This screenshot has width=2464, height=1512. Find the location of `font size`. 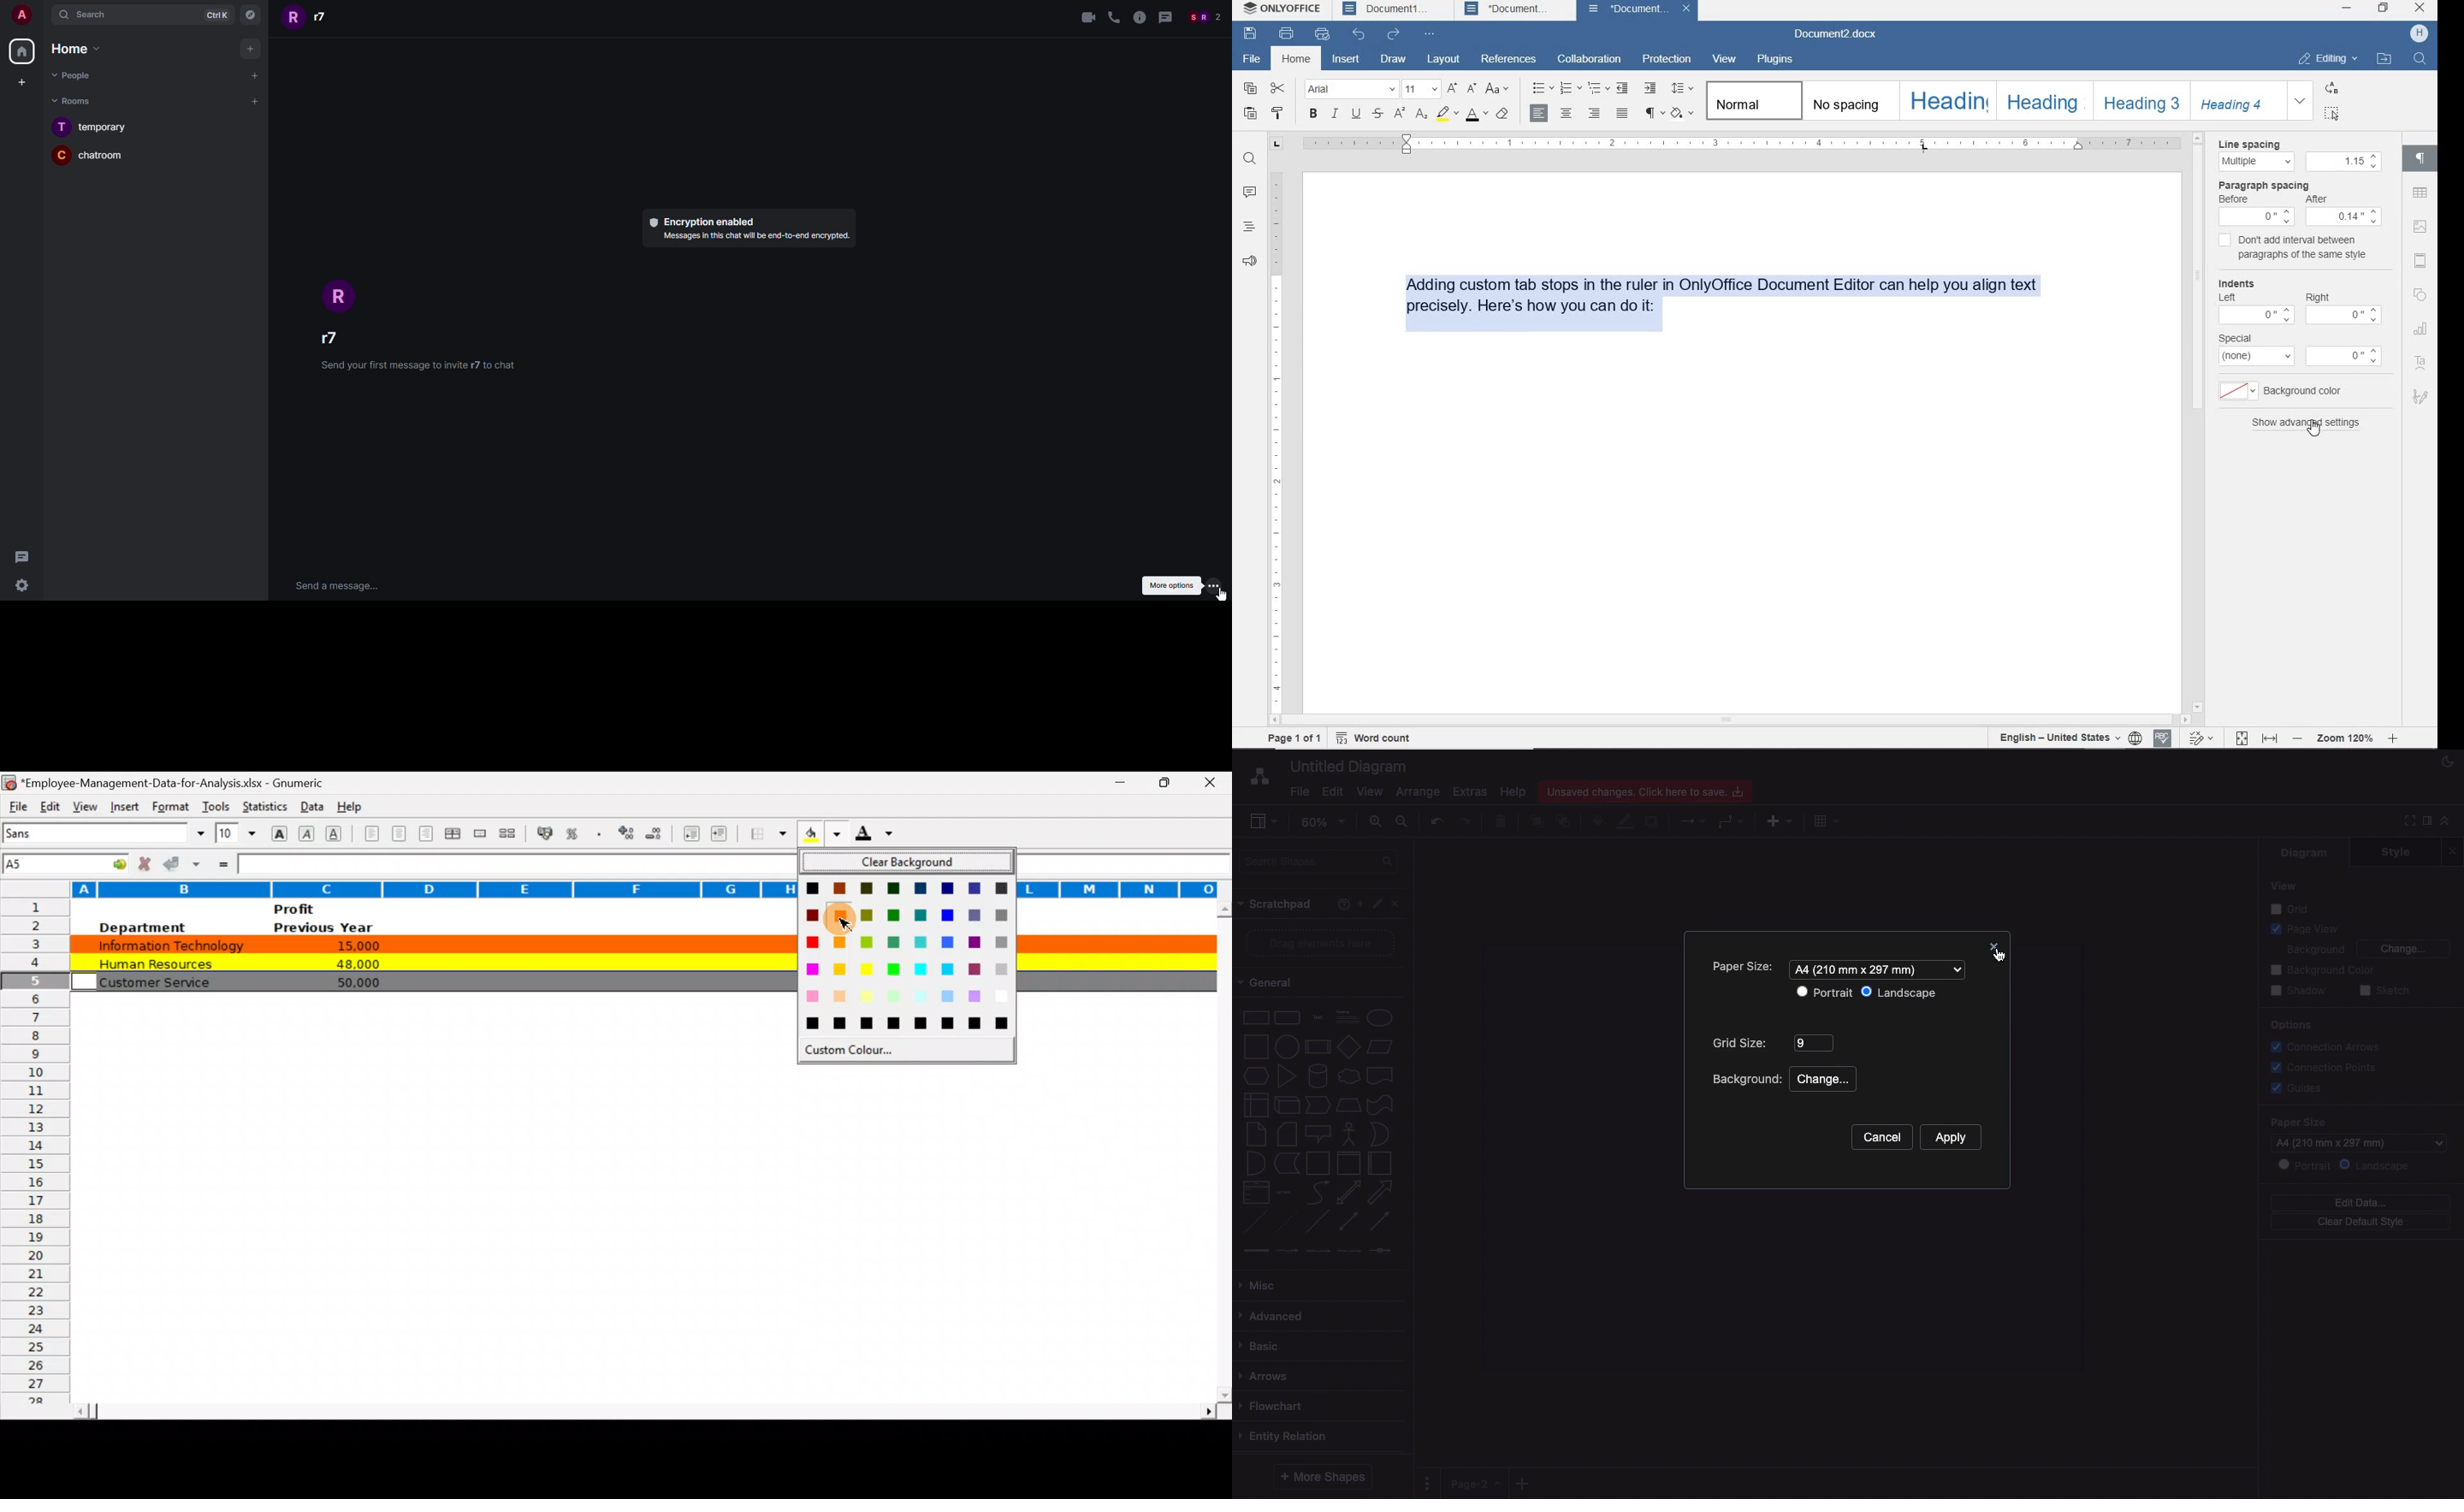

font size is located at coordinates (1422, 90).